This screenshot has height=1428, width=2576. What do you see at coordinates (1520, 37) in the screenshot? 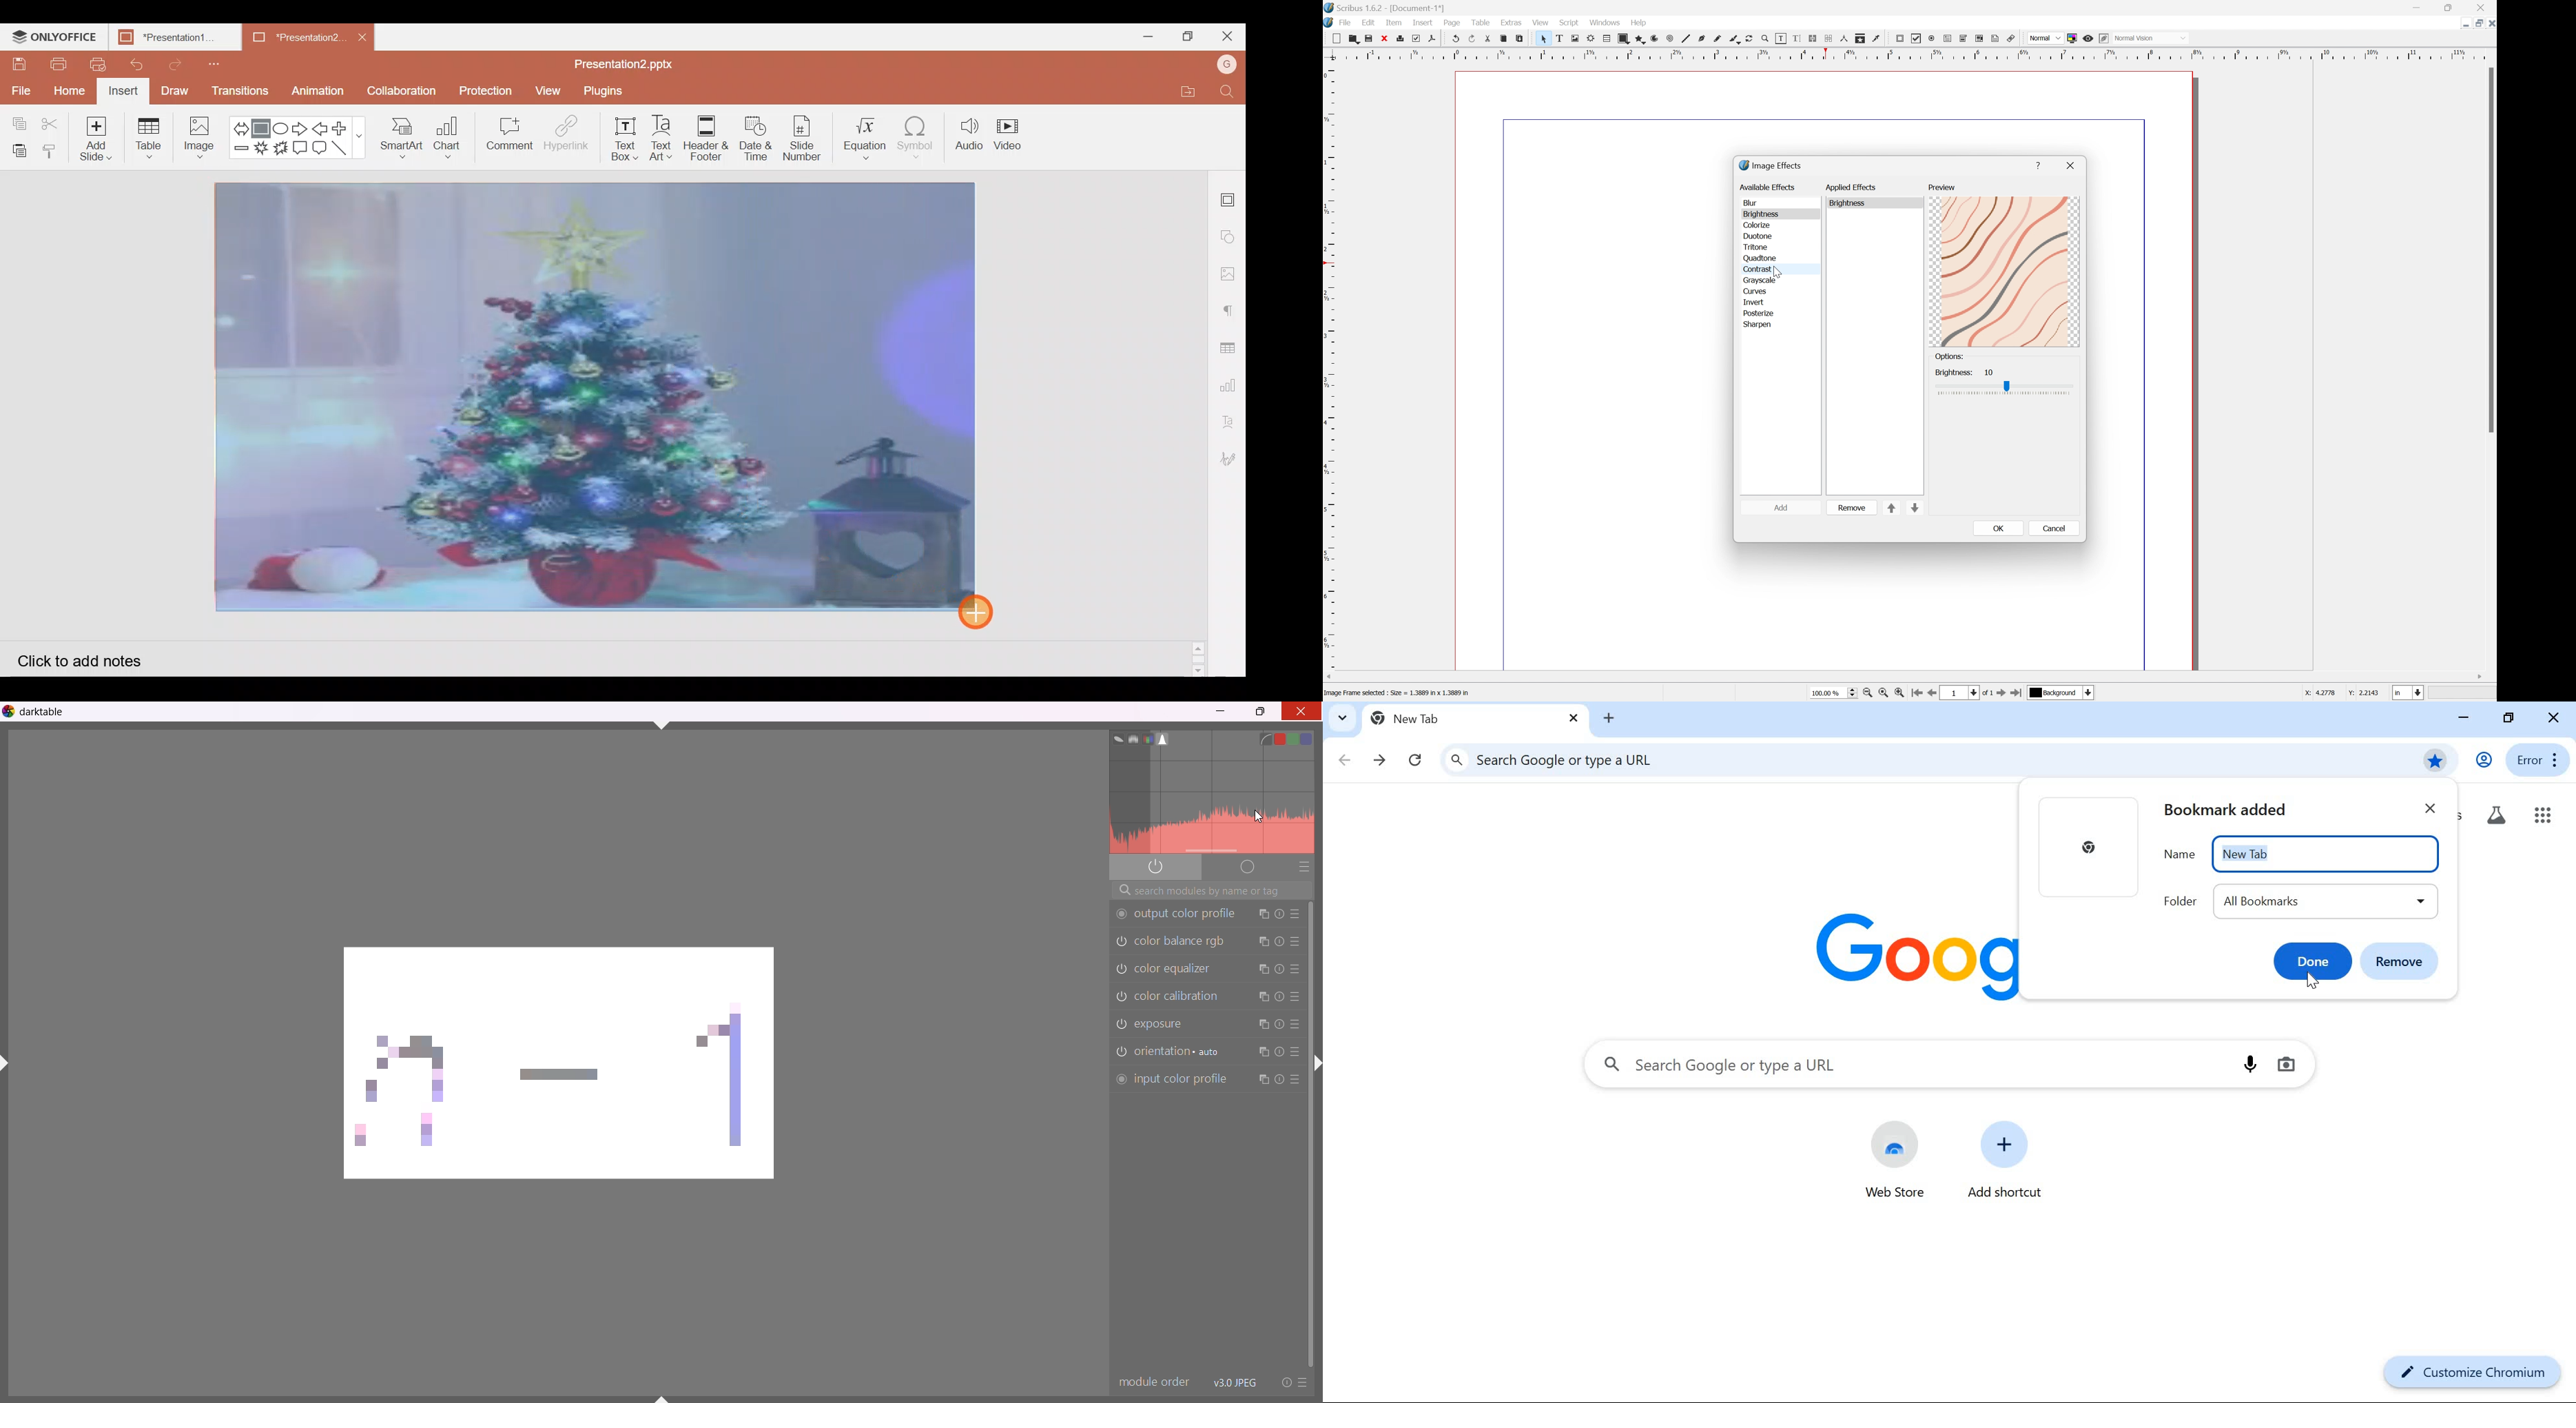
I see `Paste` at bounding box center [1520, 37].